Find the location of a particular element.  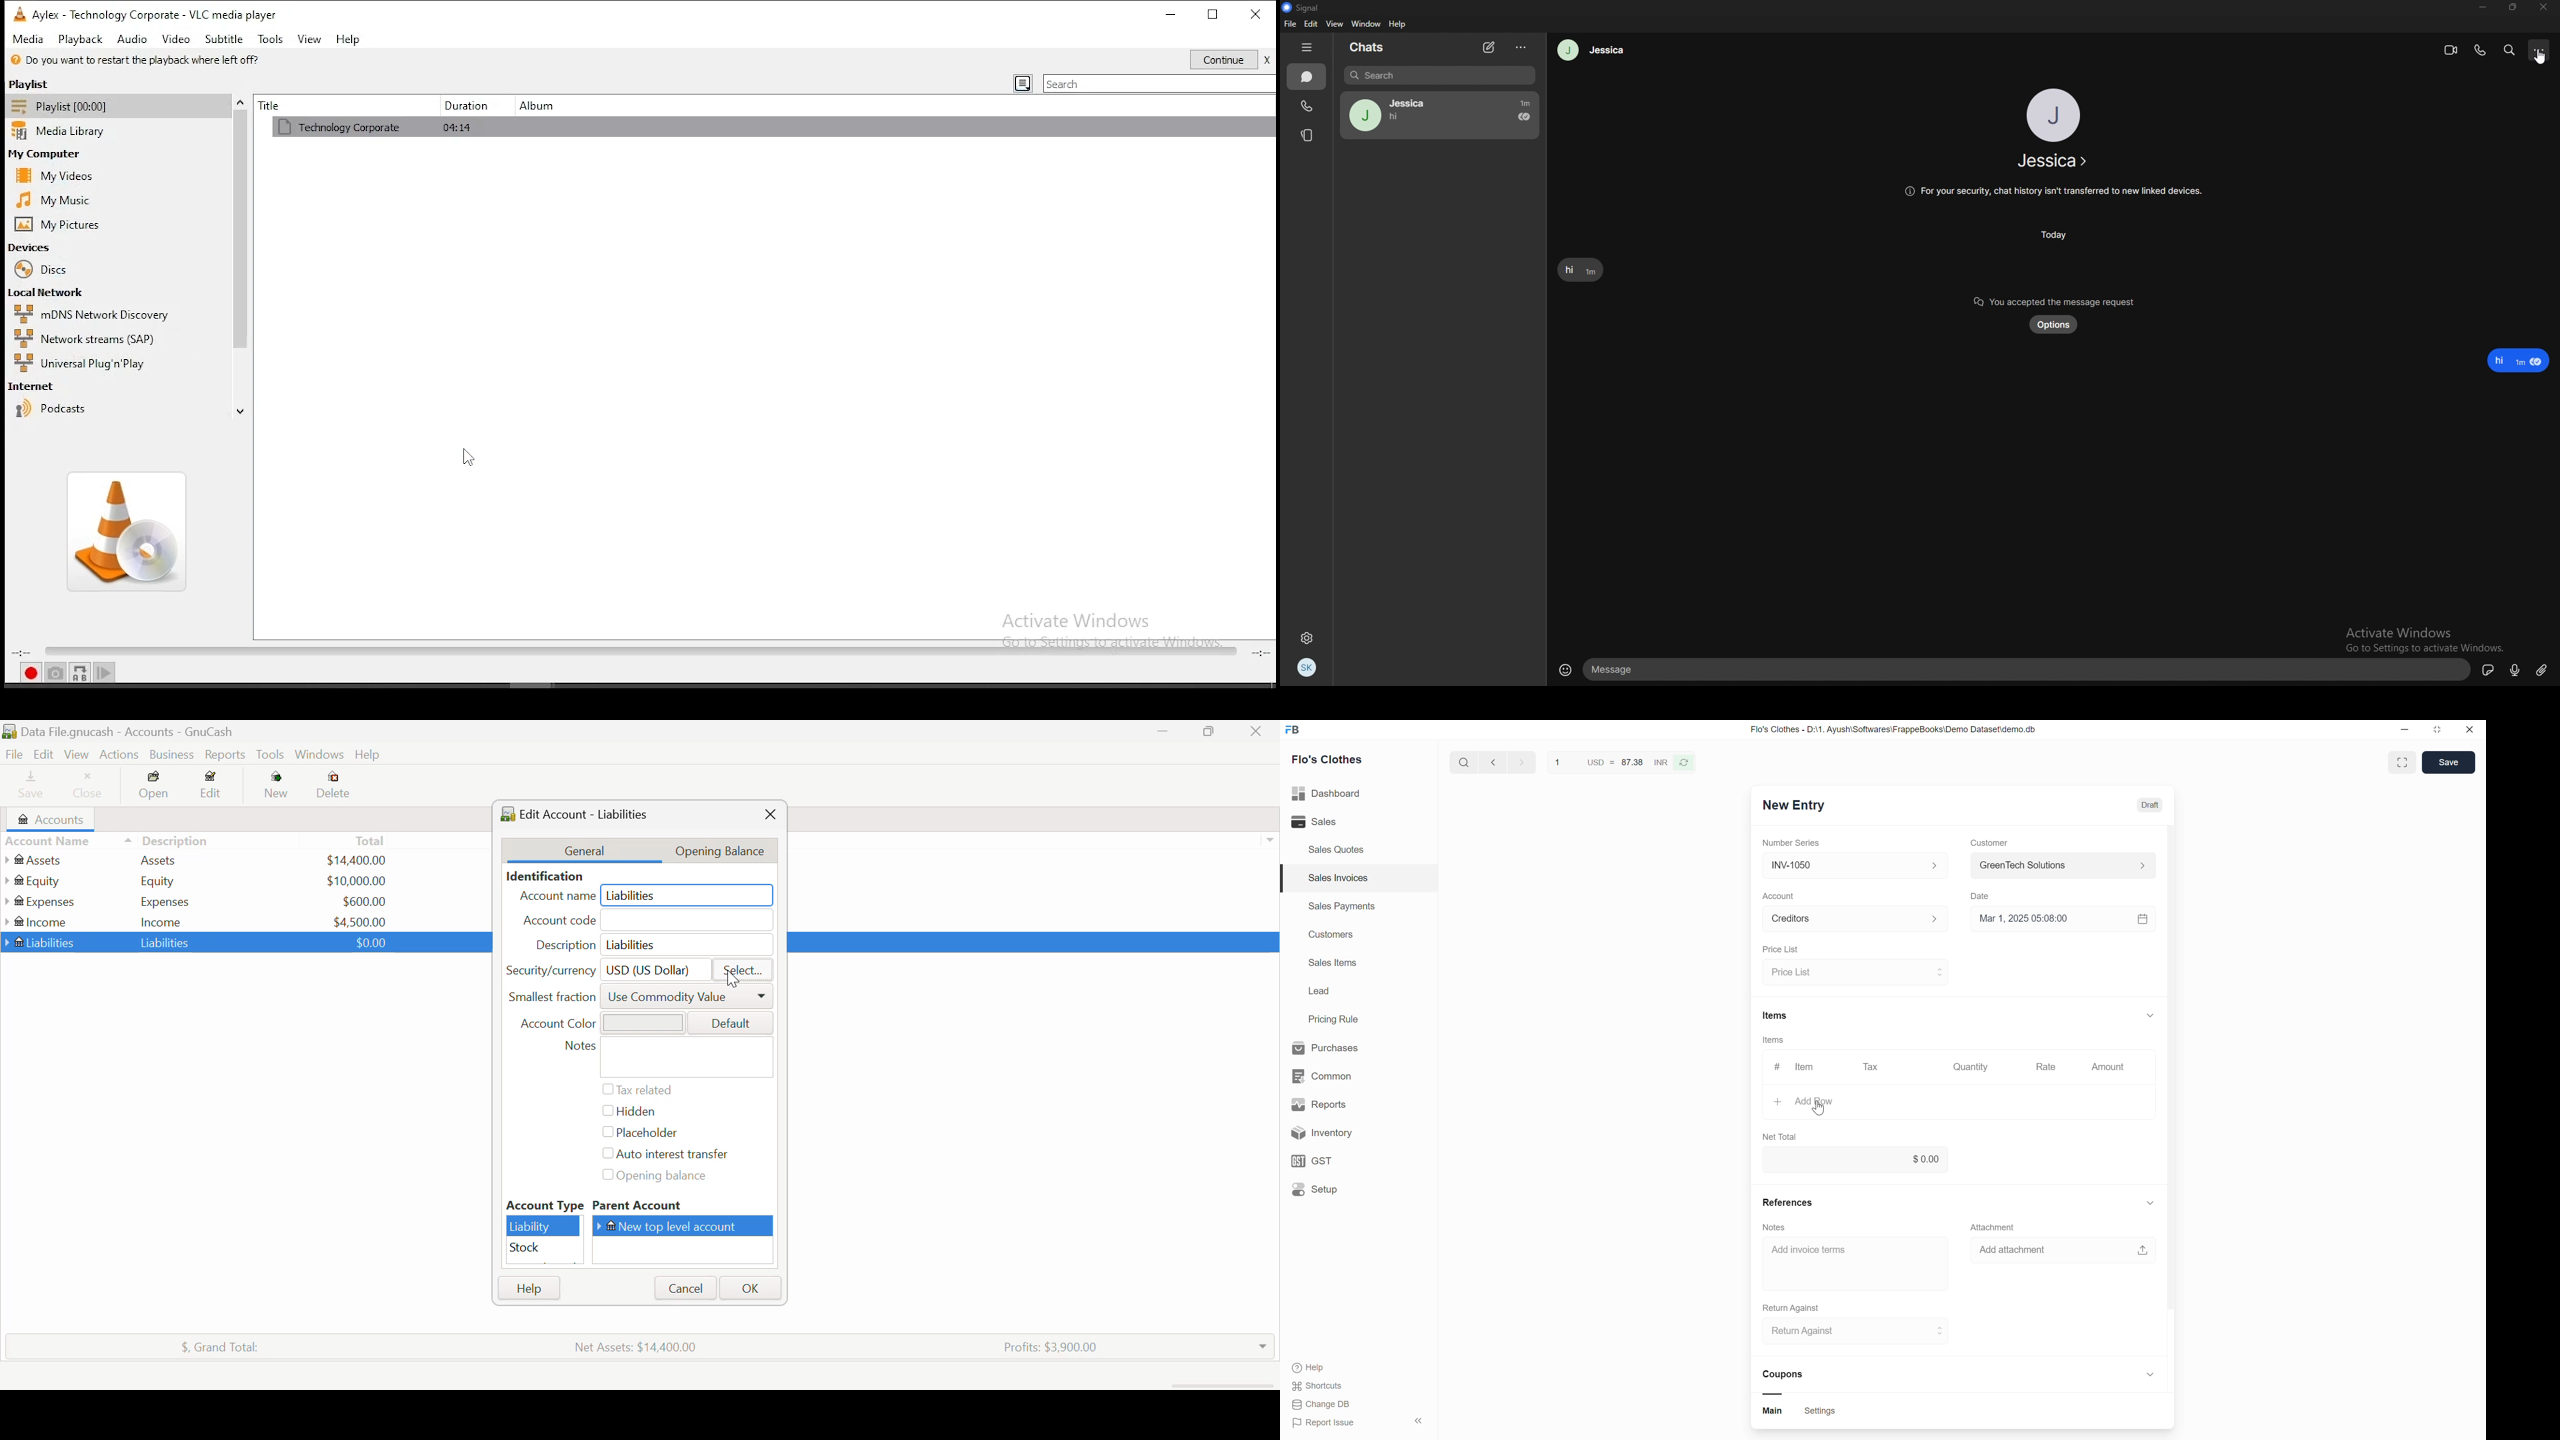

universal plug 'n play is located at coordinates (83, 361).